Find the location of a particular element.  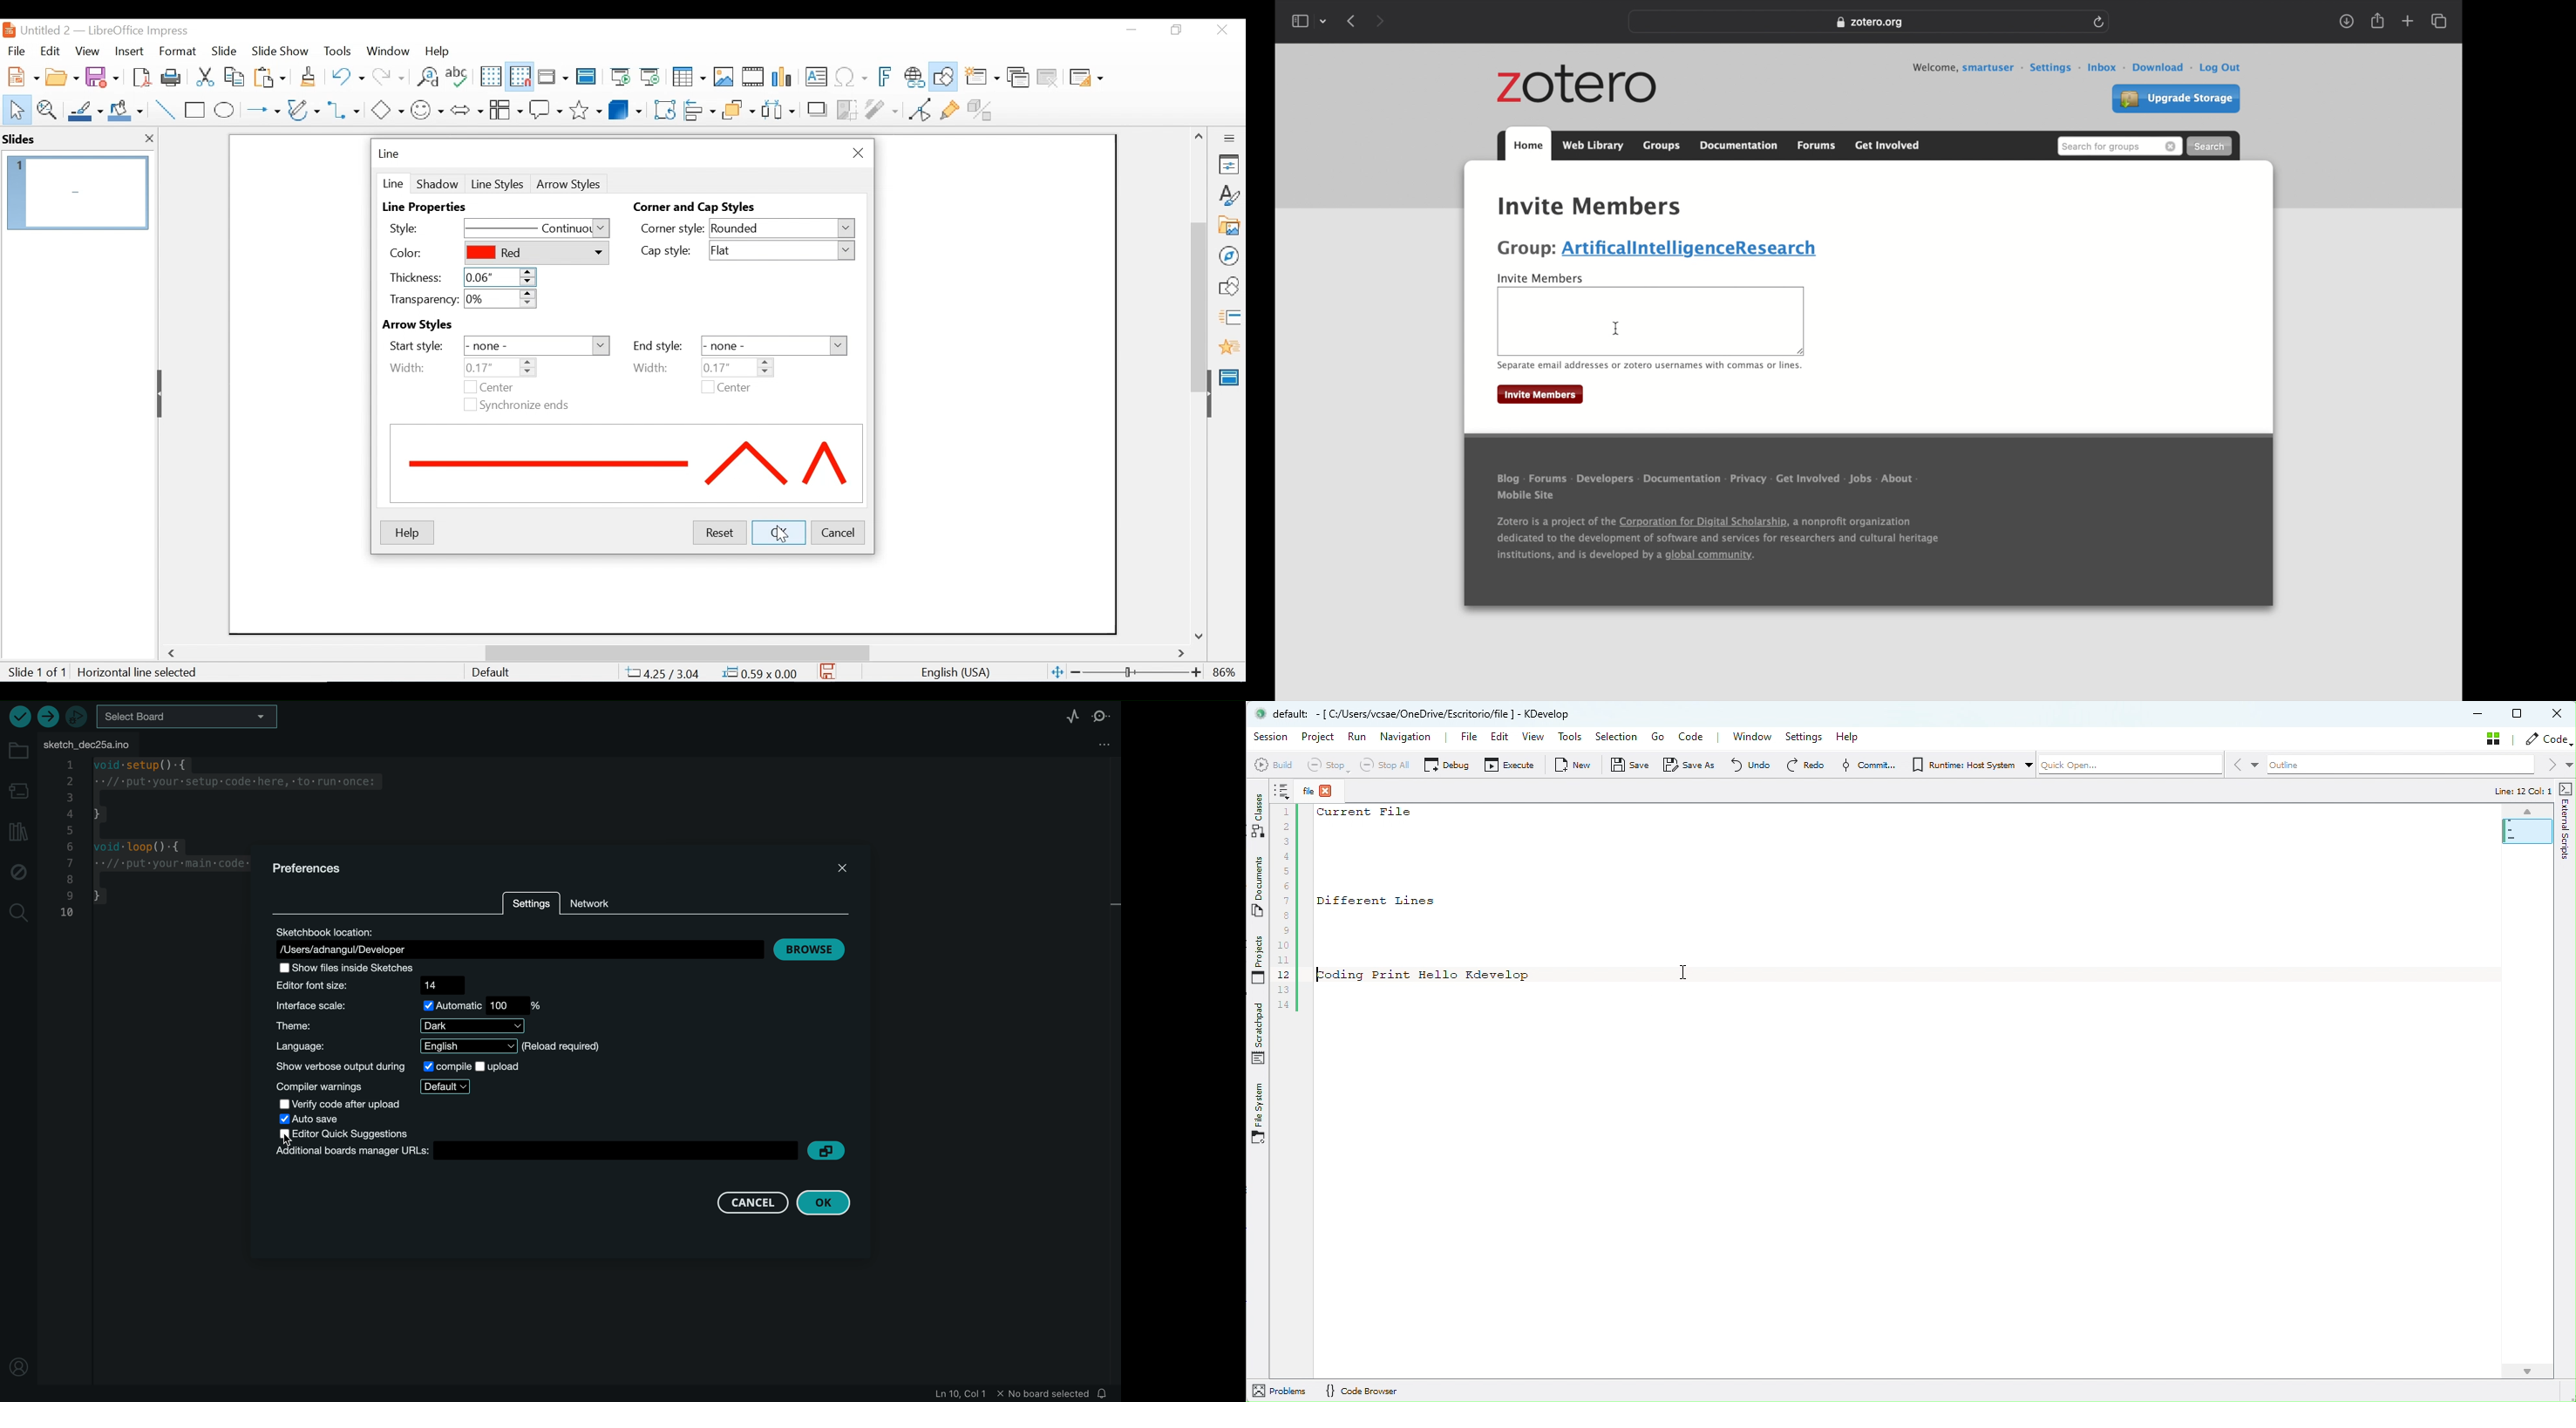

Horizontal Scrollbar is located at coordinates (676, 652).